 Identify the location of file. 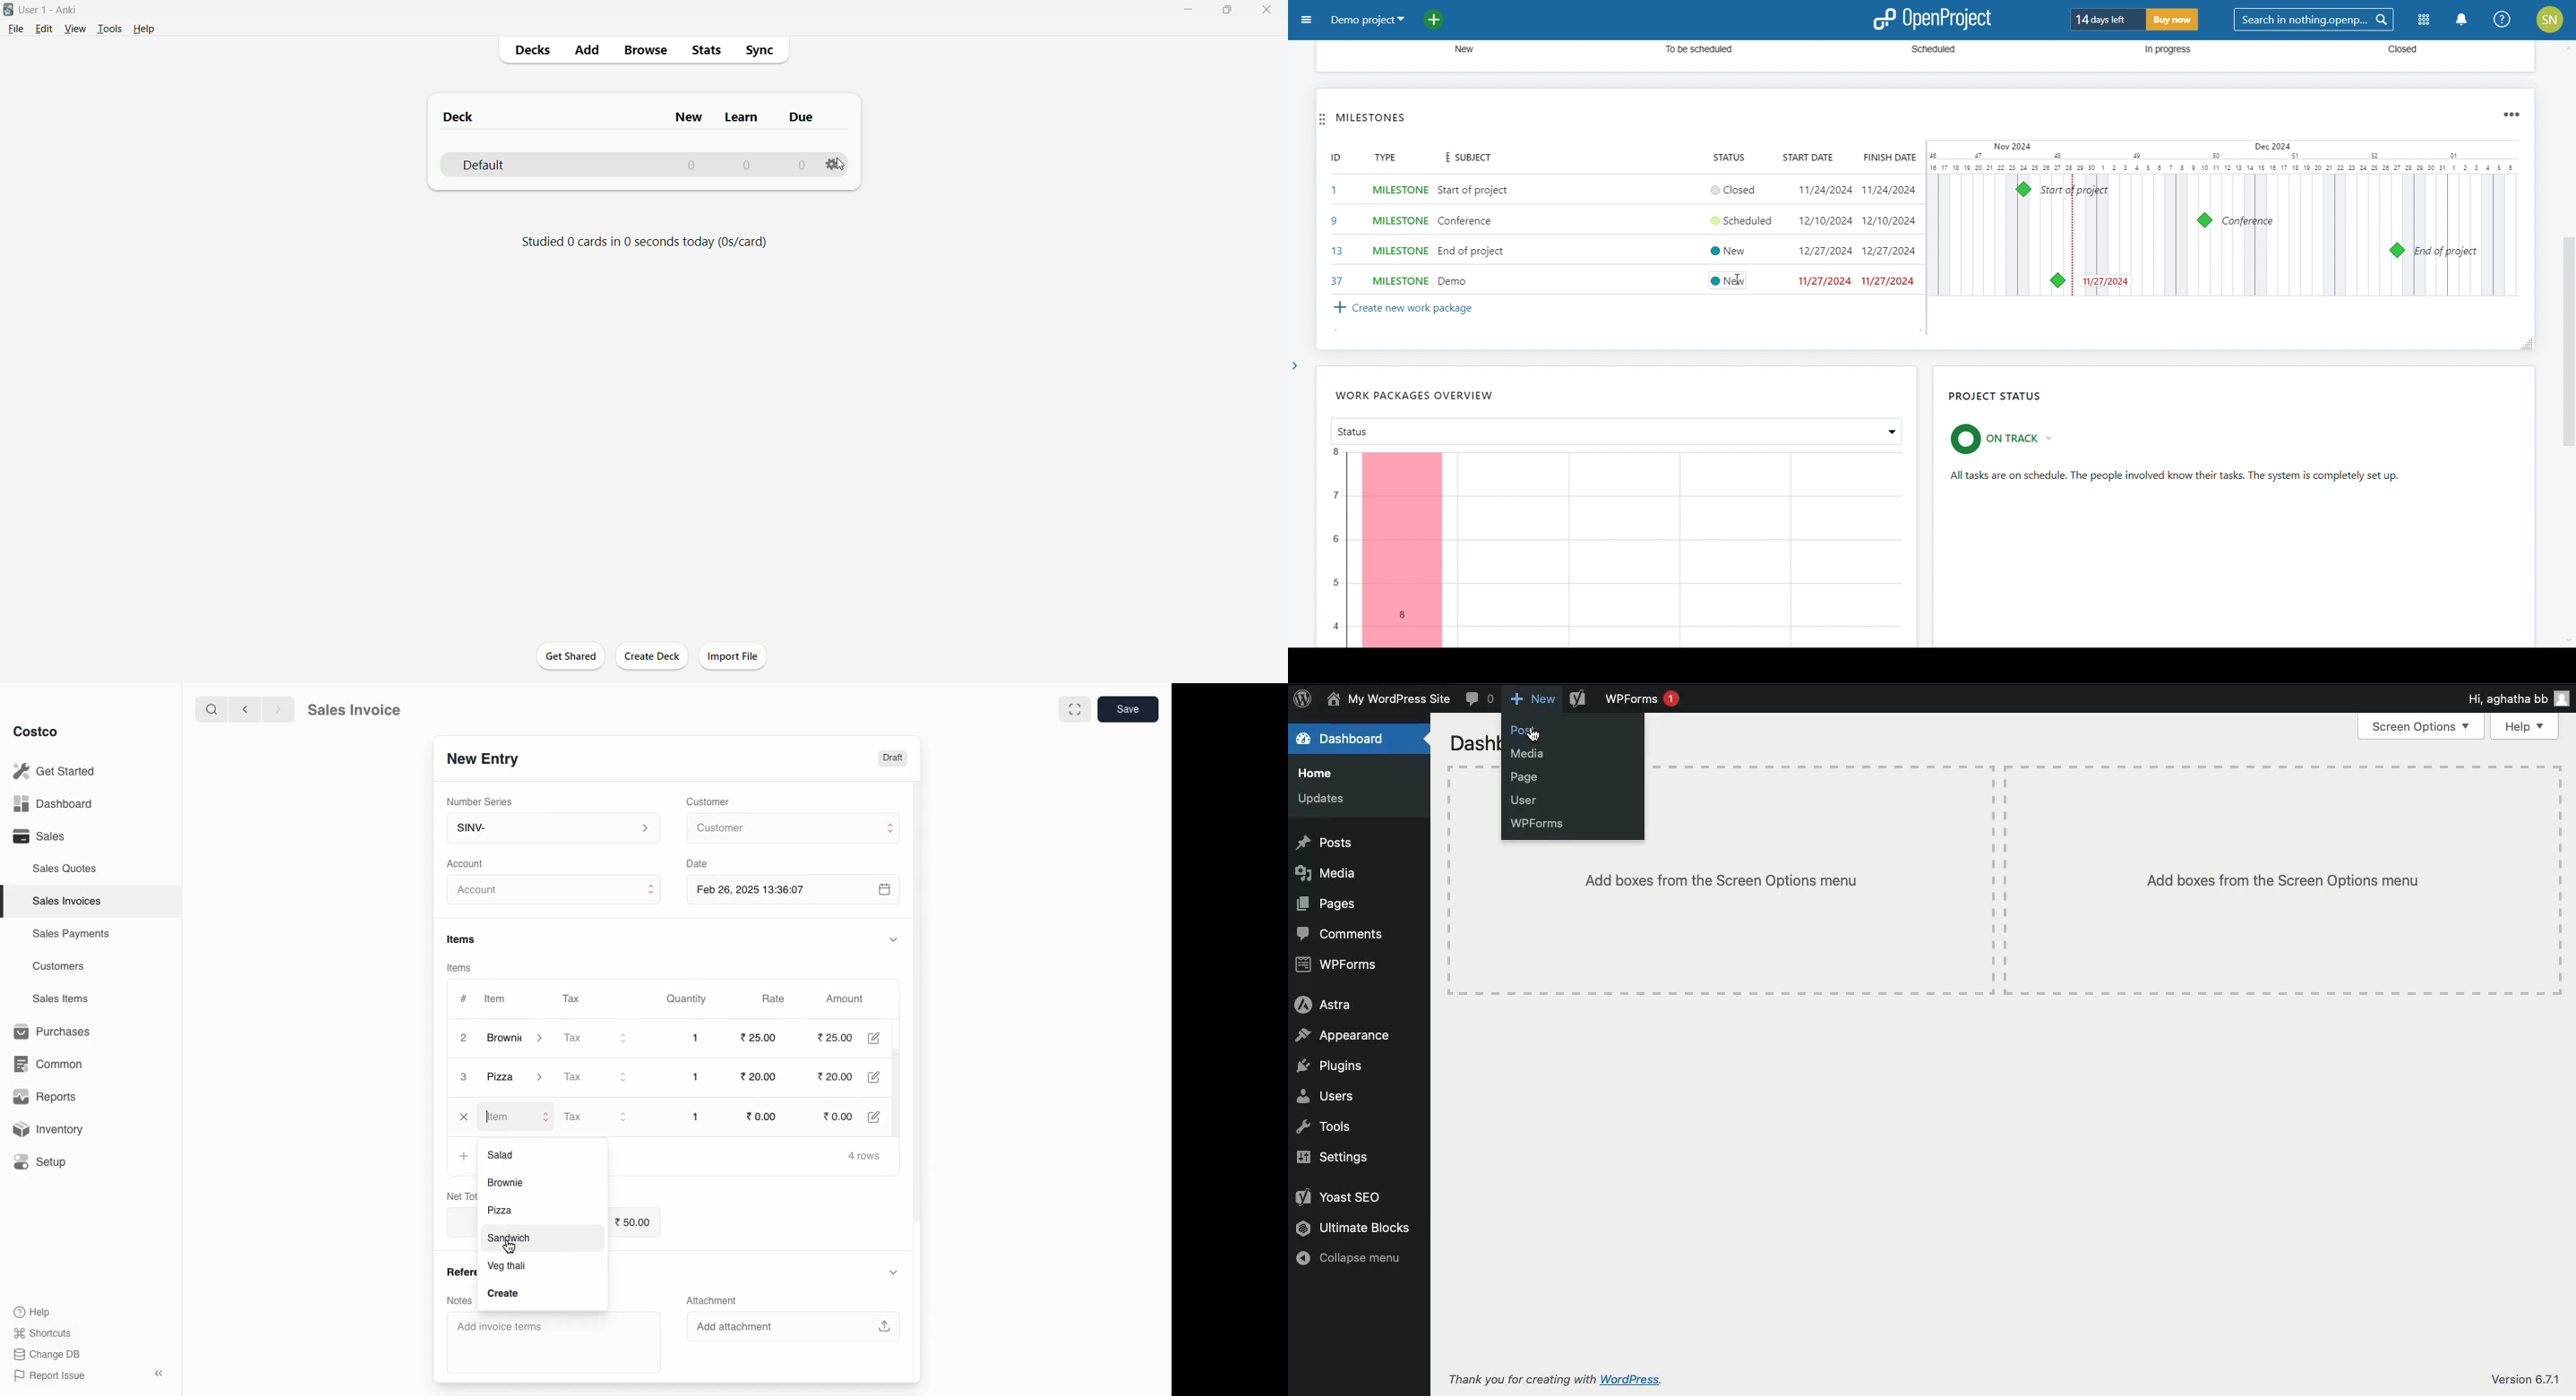
(14, 30).